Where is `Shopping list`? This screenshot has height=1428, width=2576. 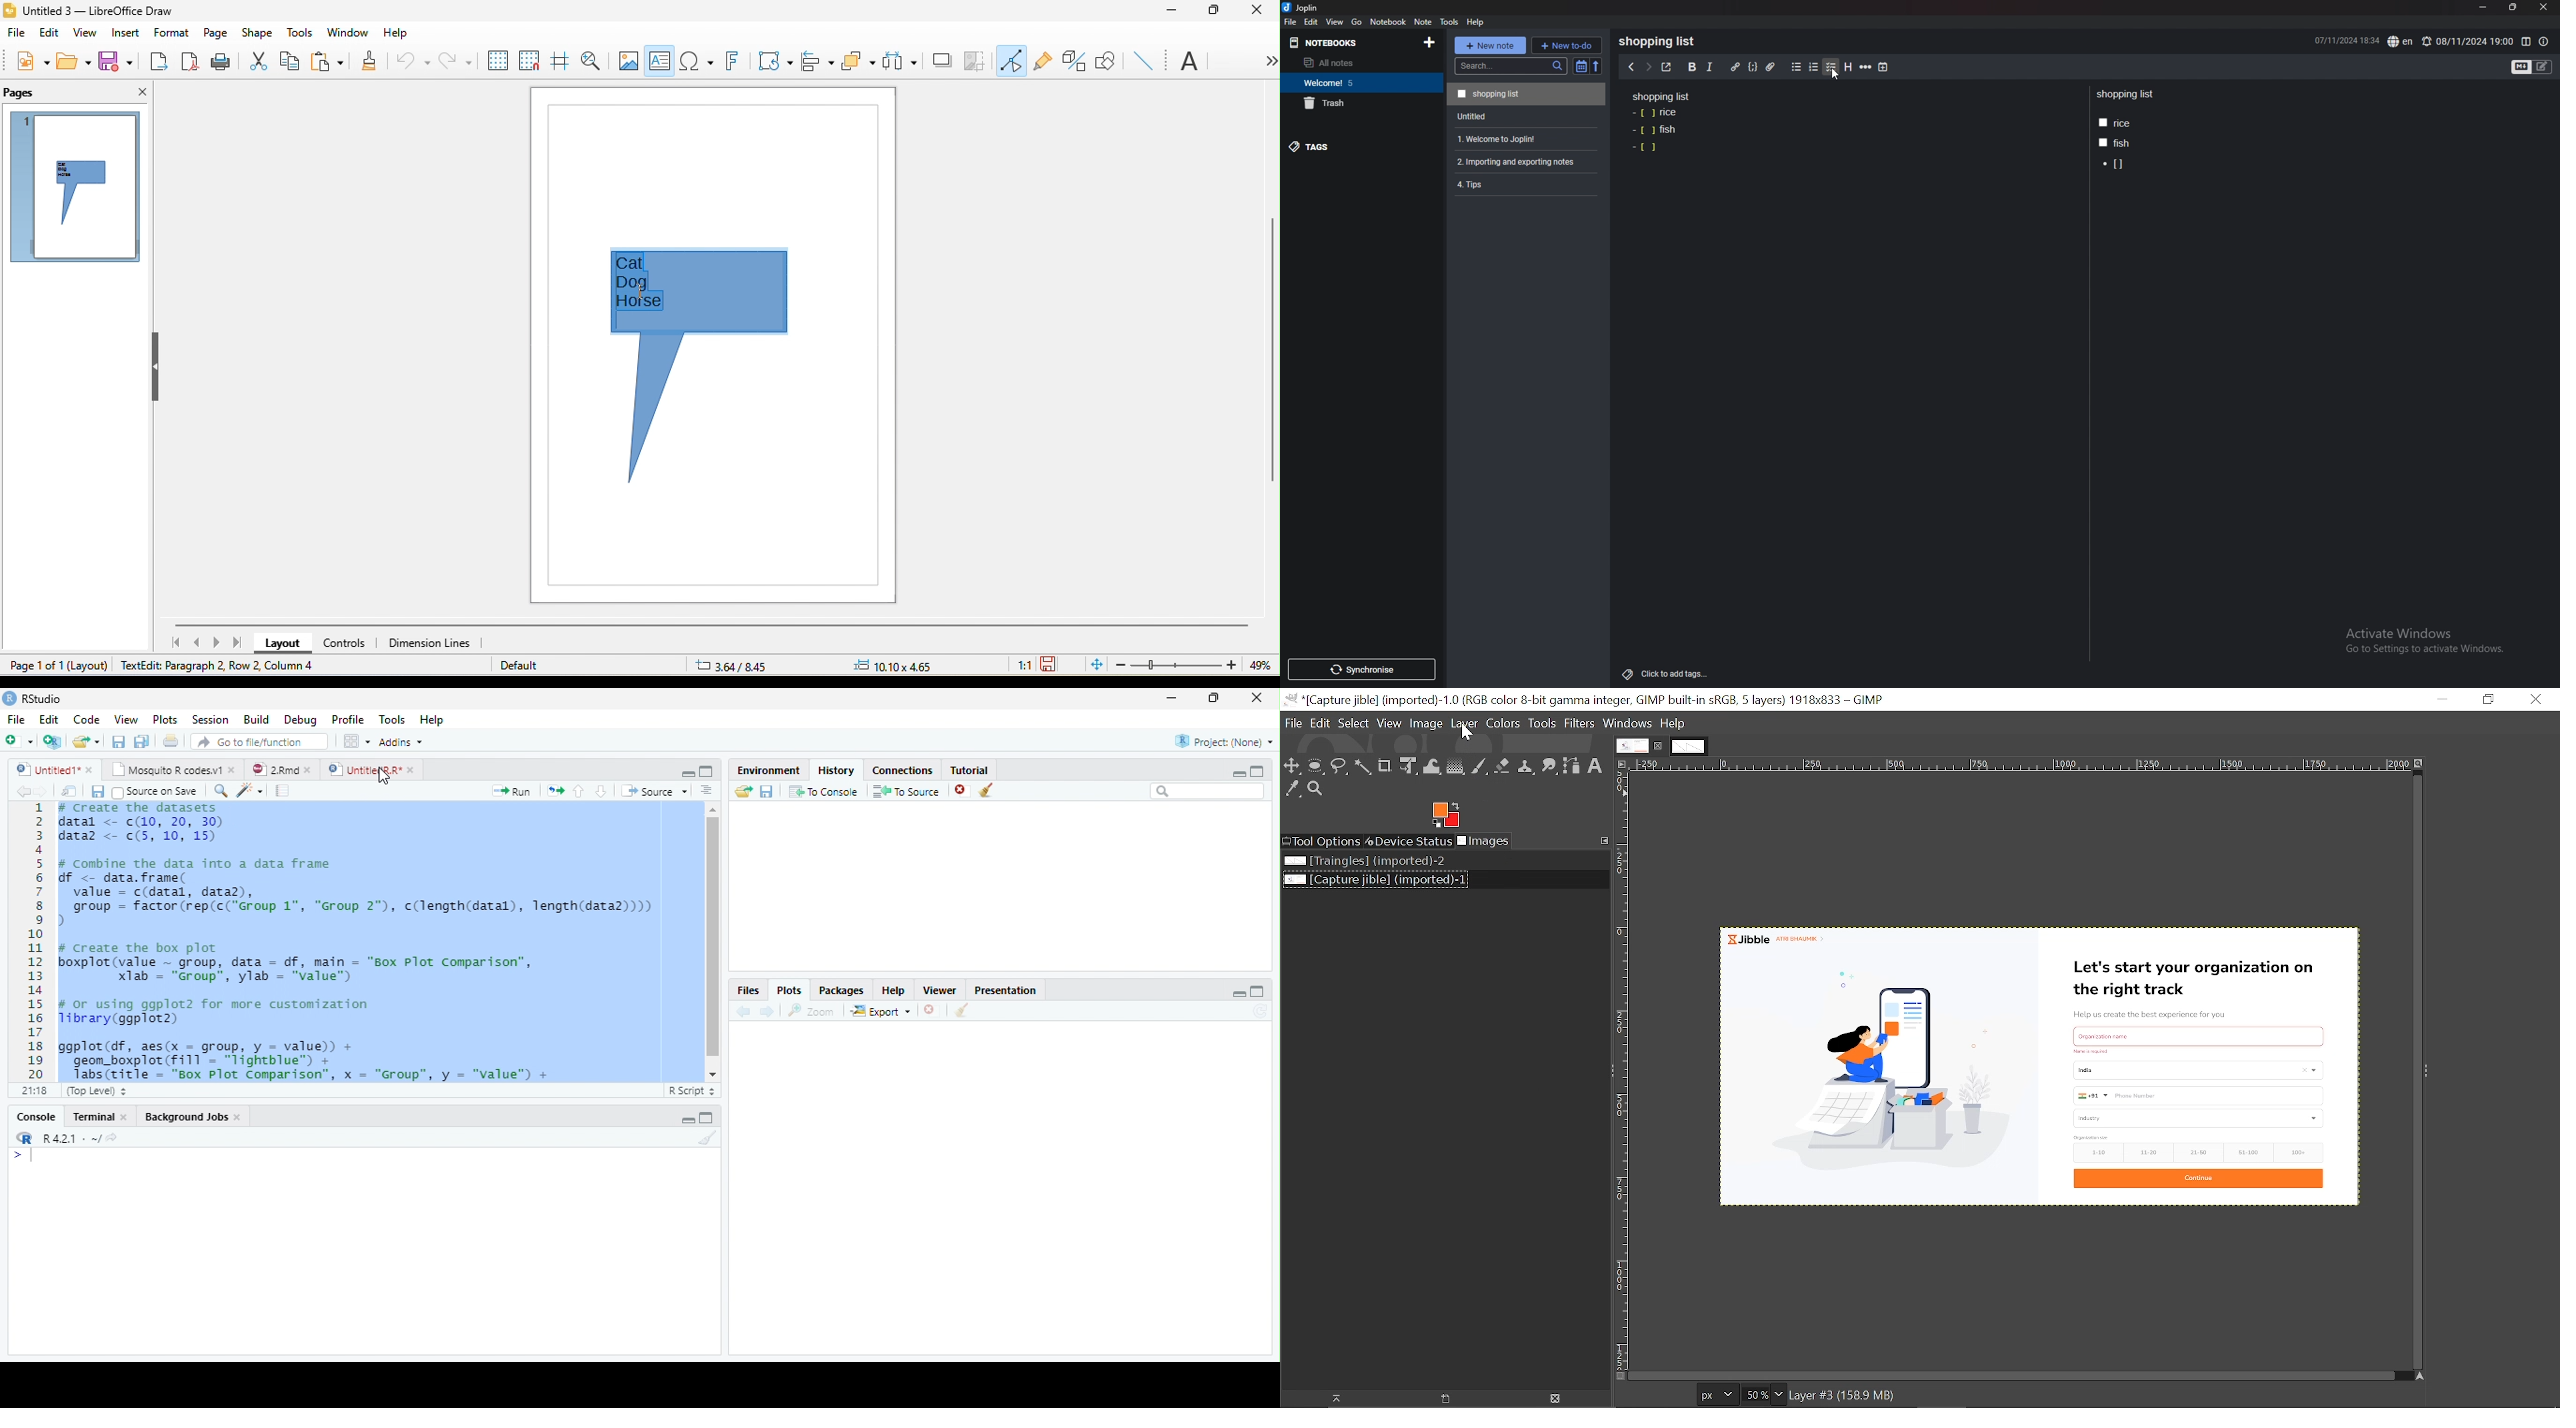 Shopping list is located at coordinates (2127, 95).